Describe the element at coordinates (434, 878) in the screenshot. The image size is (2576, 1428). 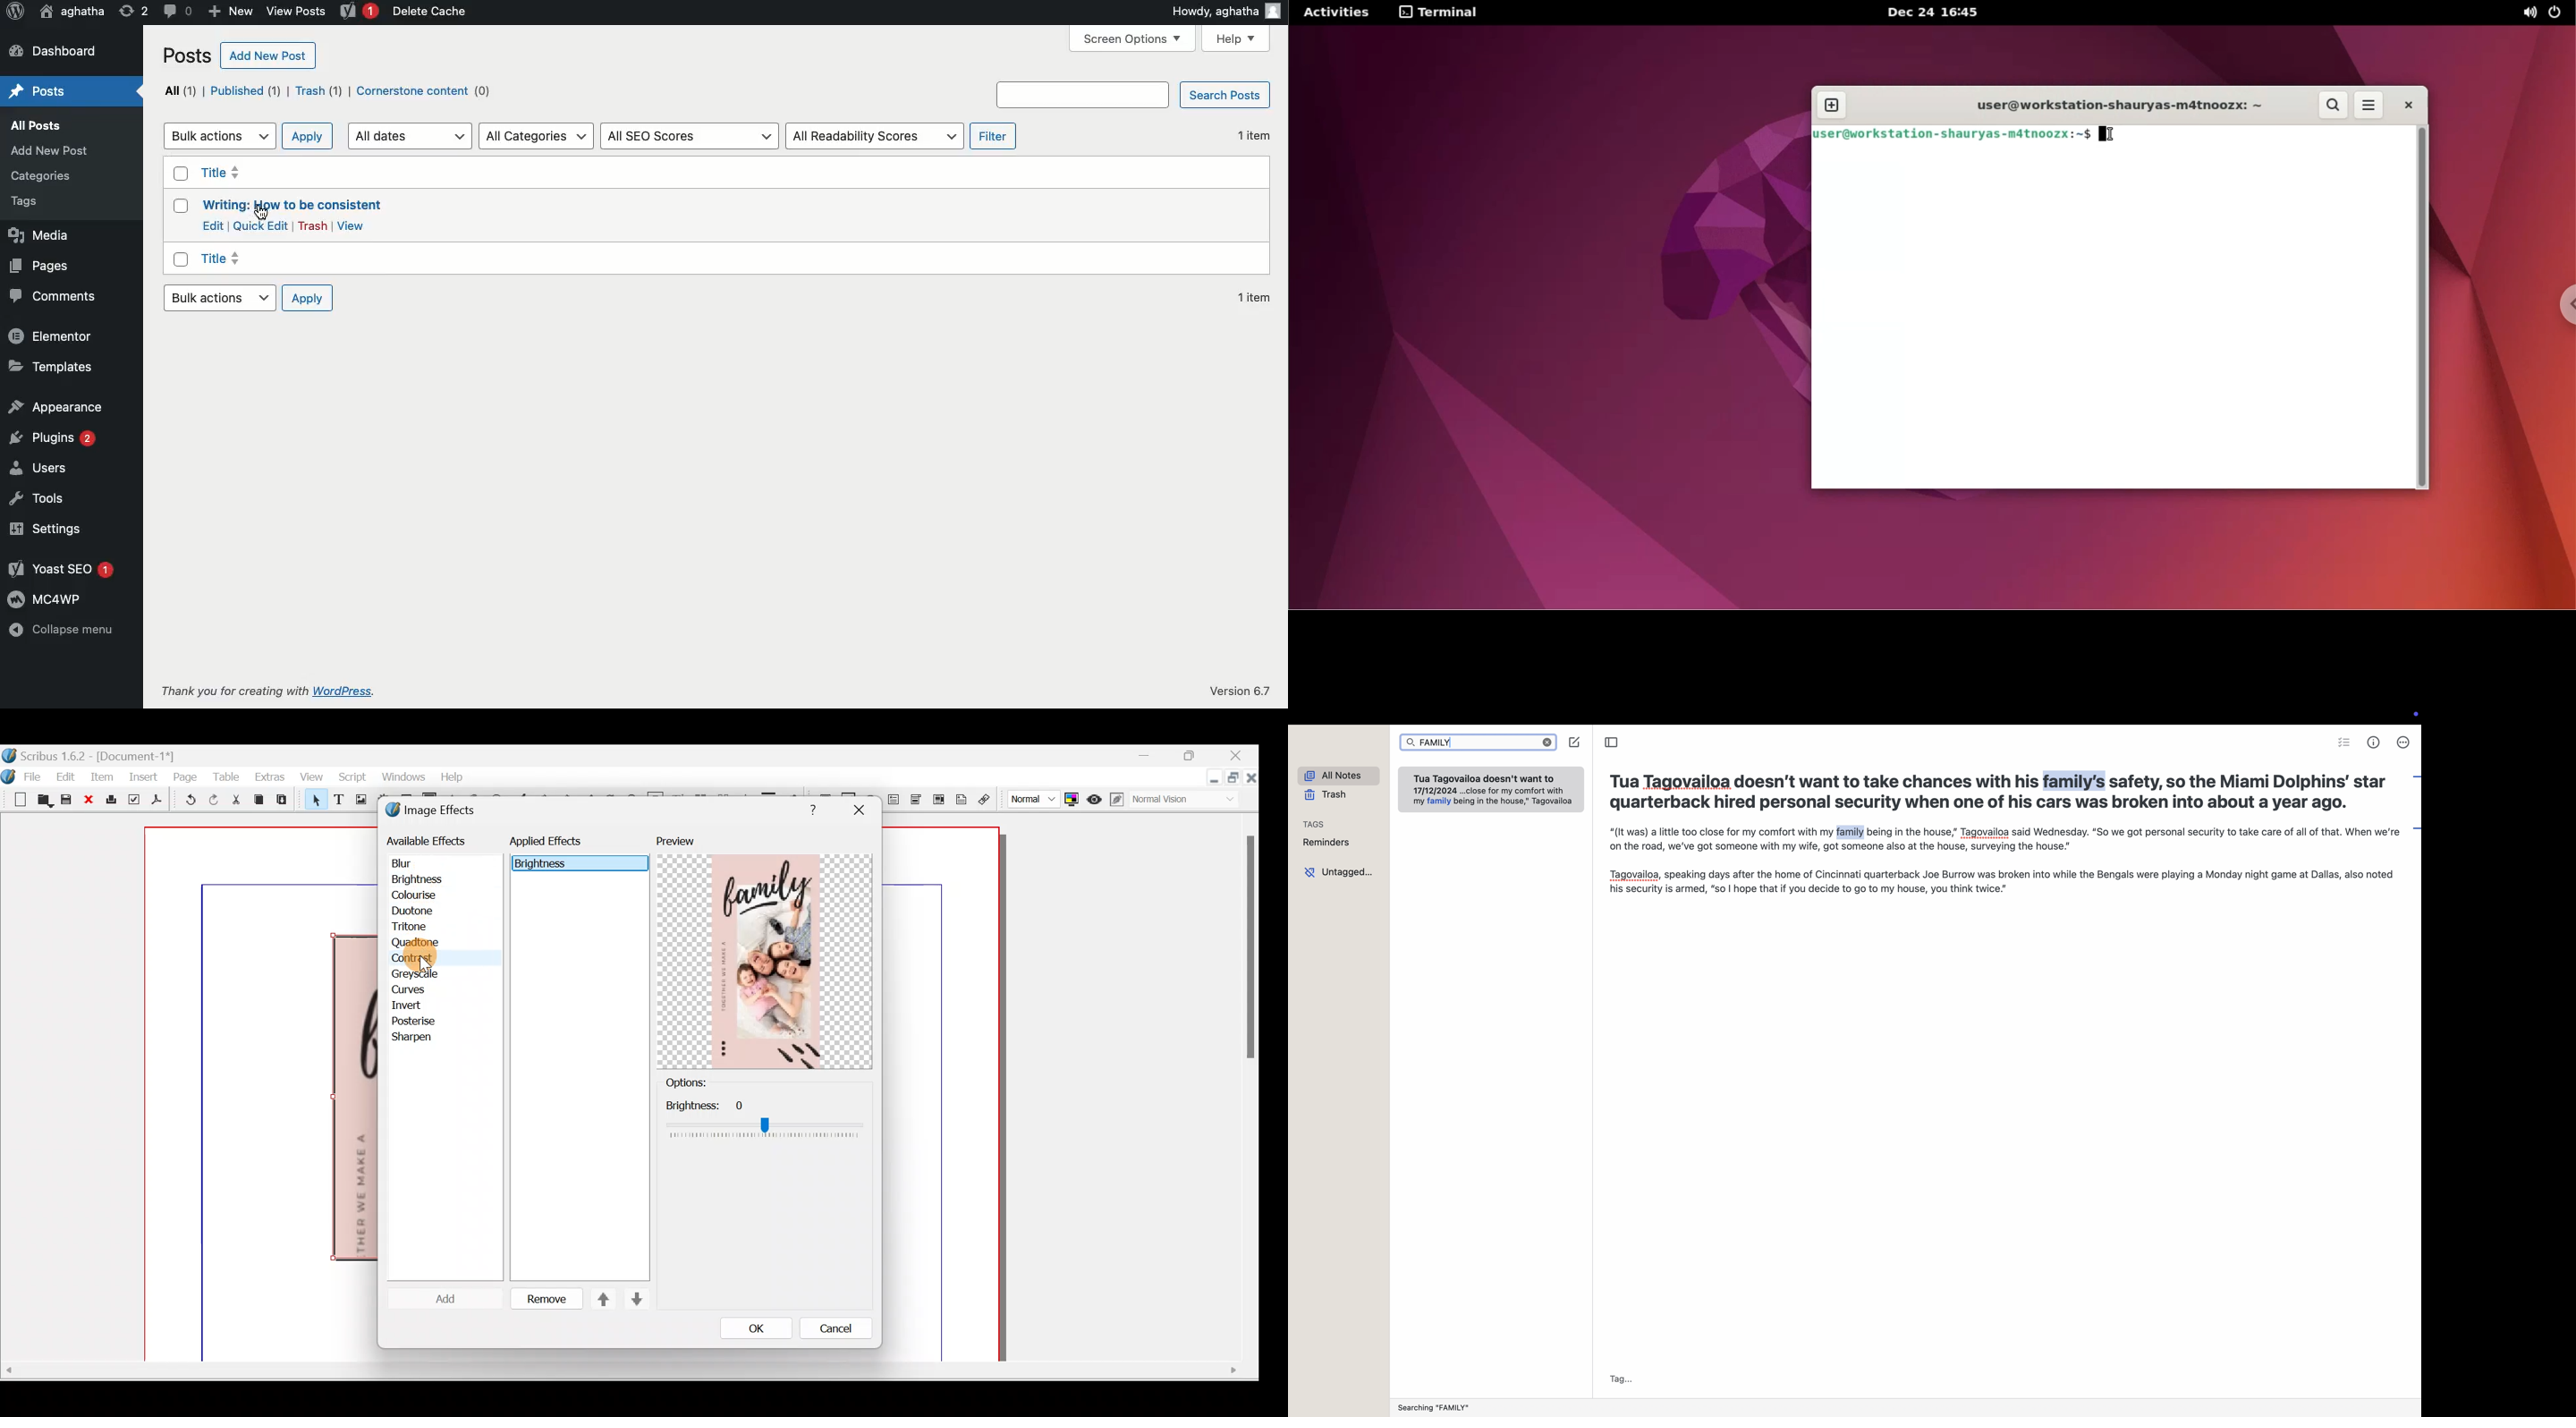
I see `Brightness` at that location.